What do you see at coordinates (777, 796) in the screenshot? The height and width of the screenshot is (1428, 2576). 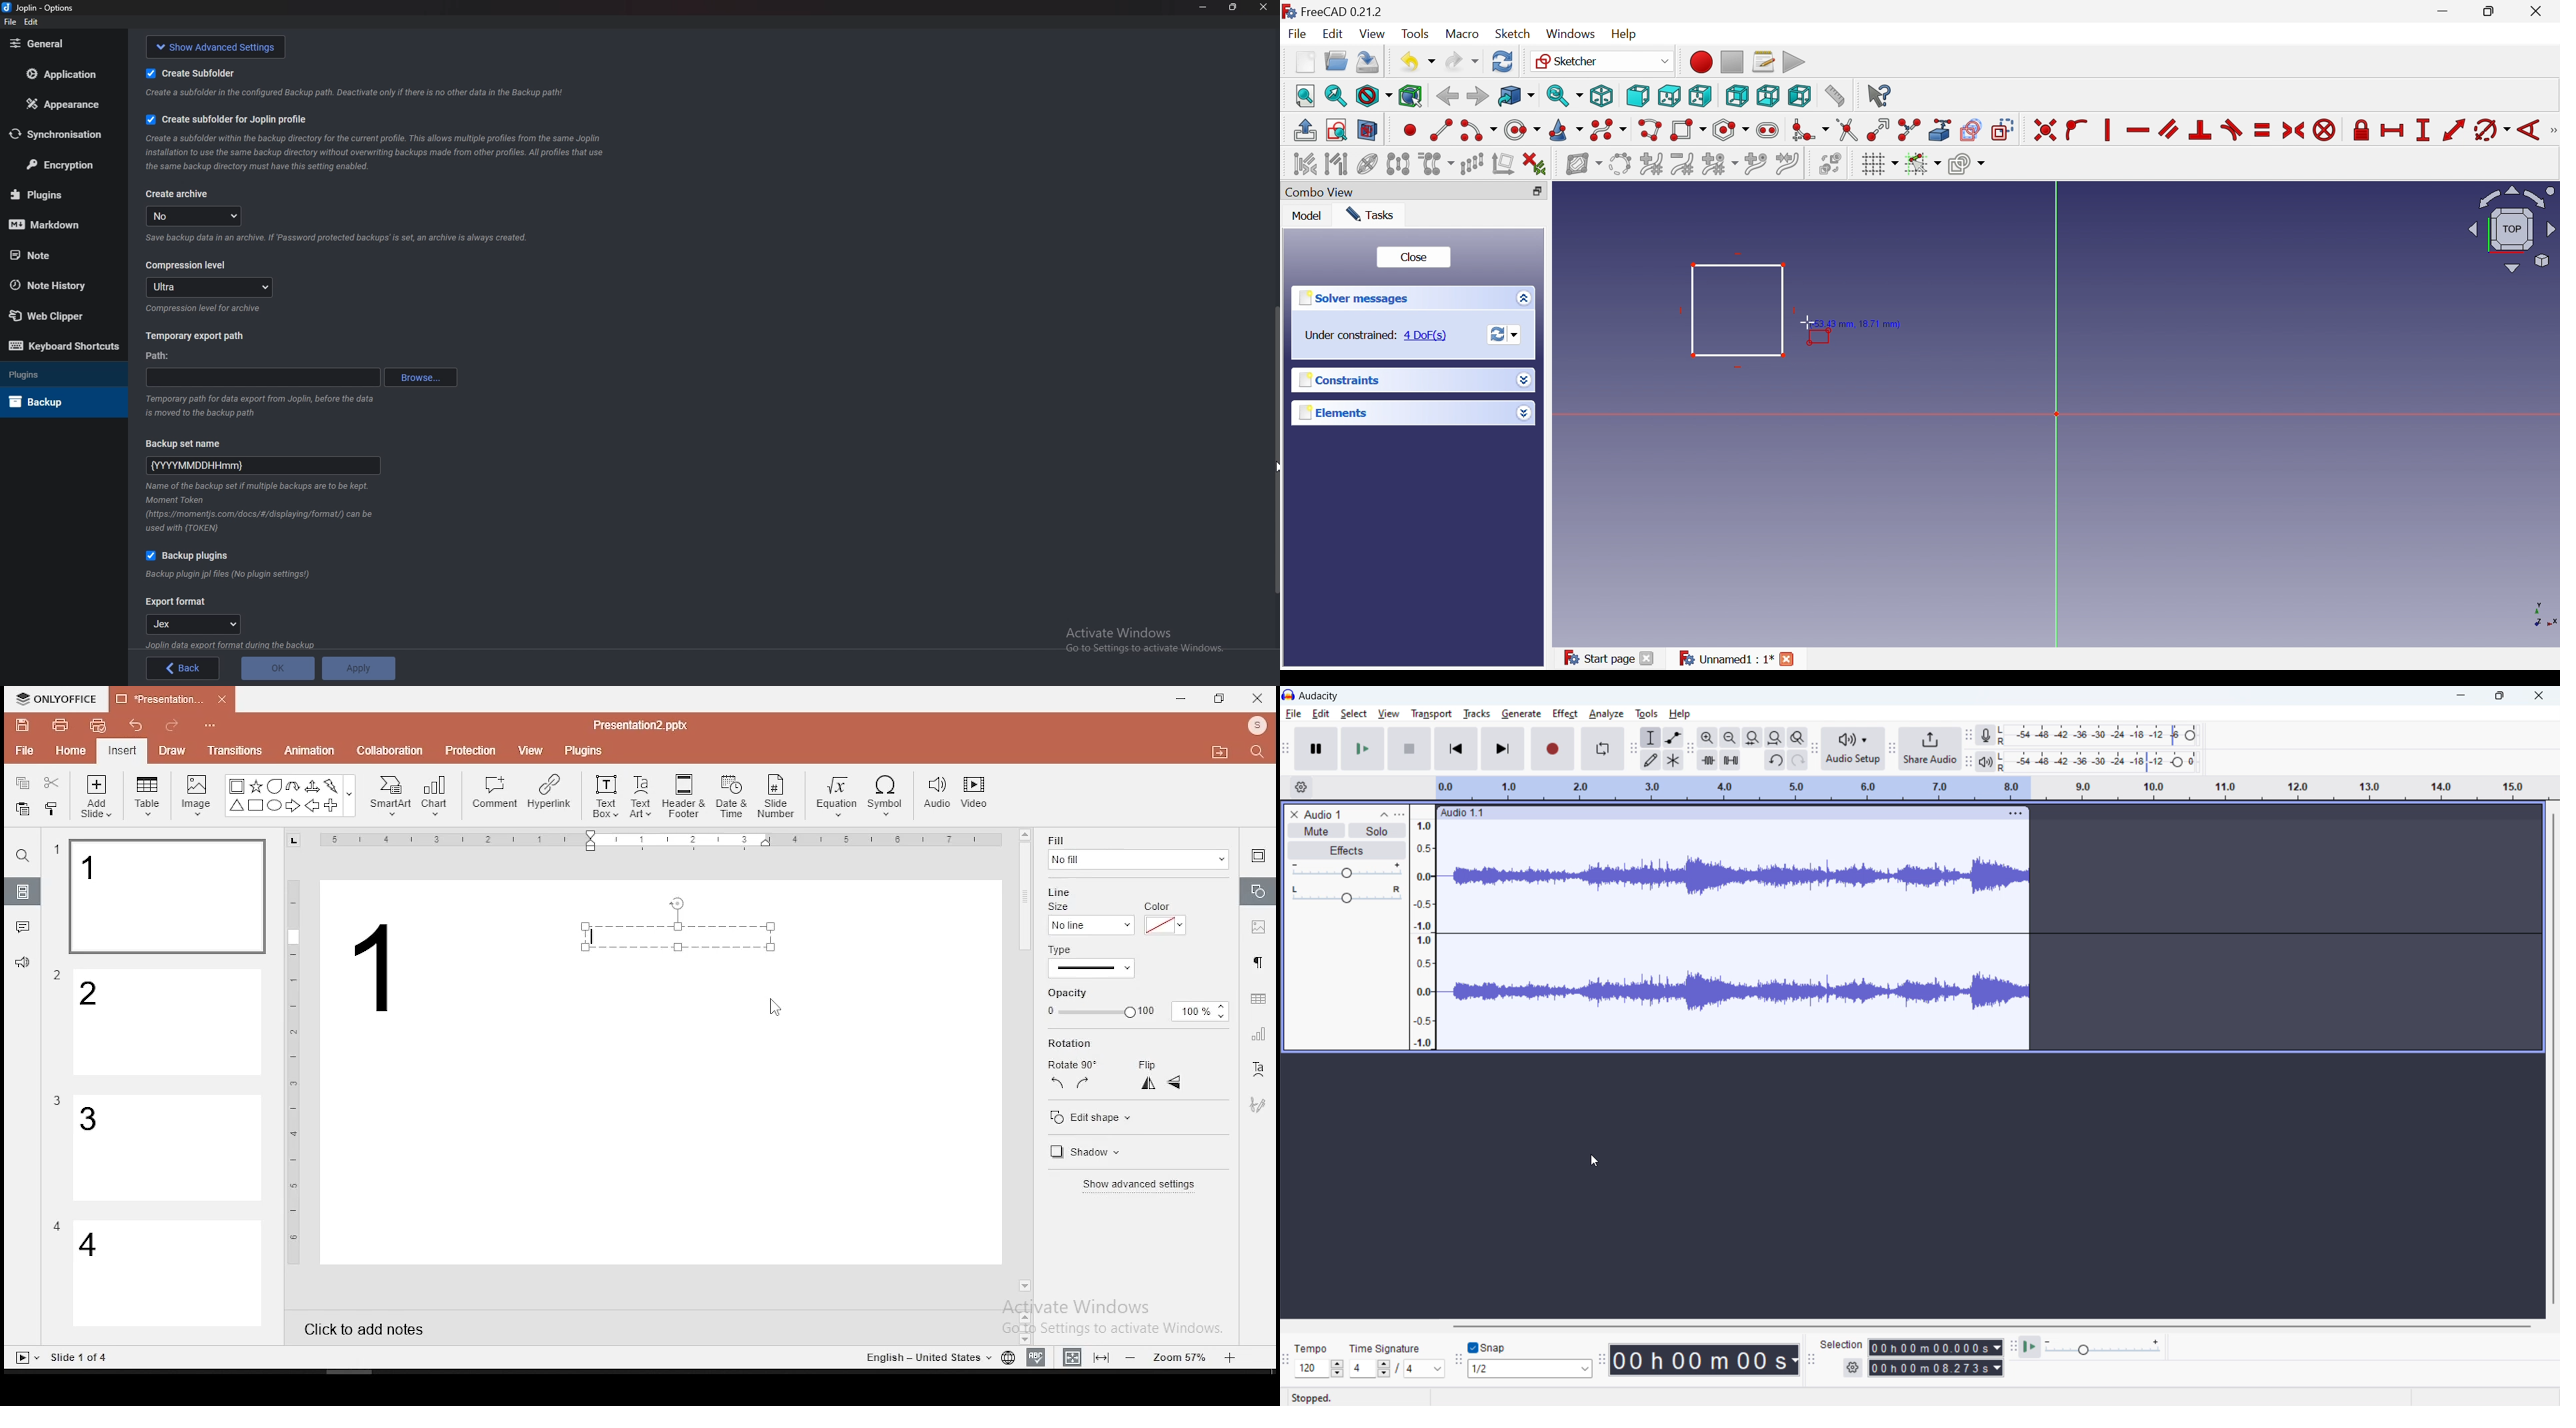 I see `slide number` at bounding box center [777, 796].